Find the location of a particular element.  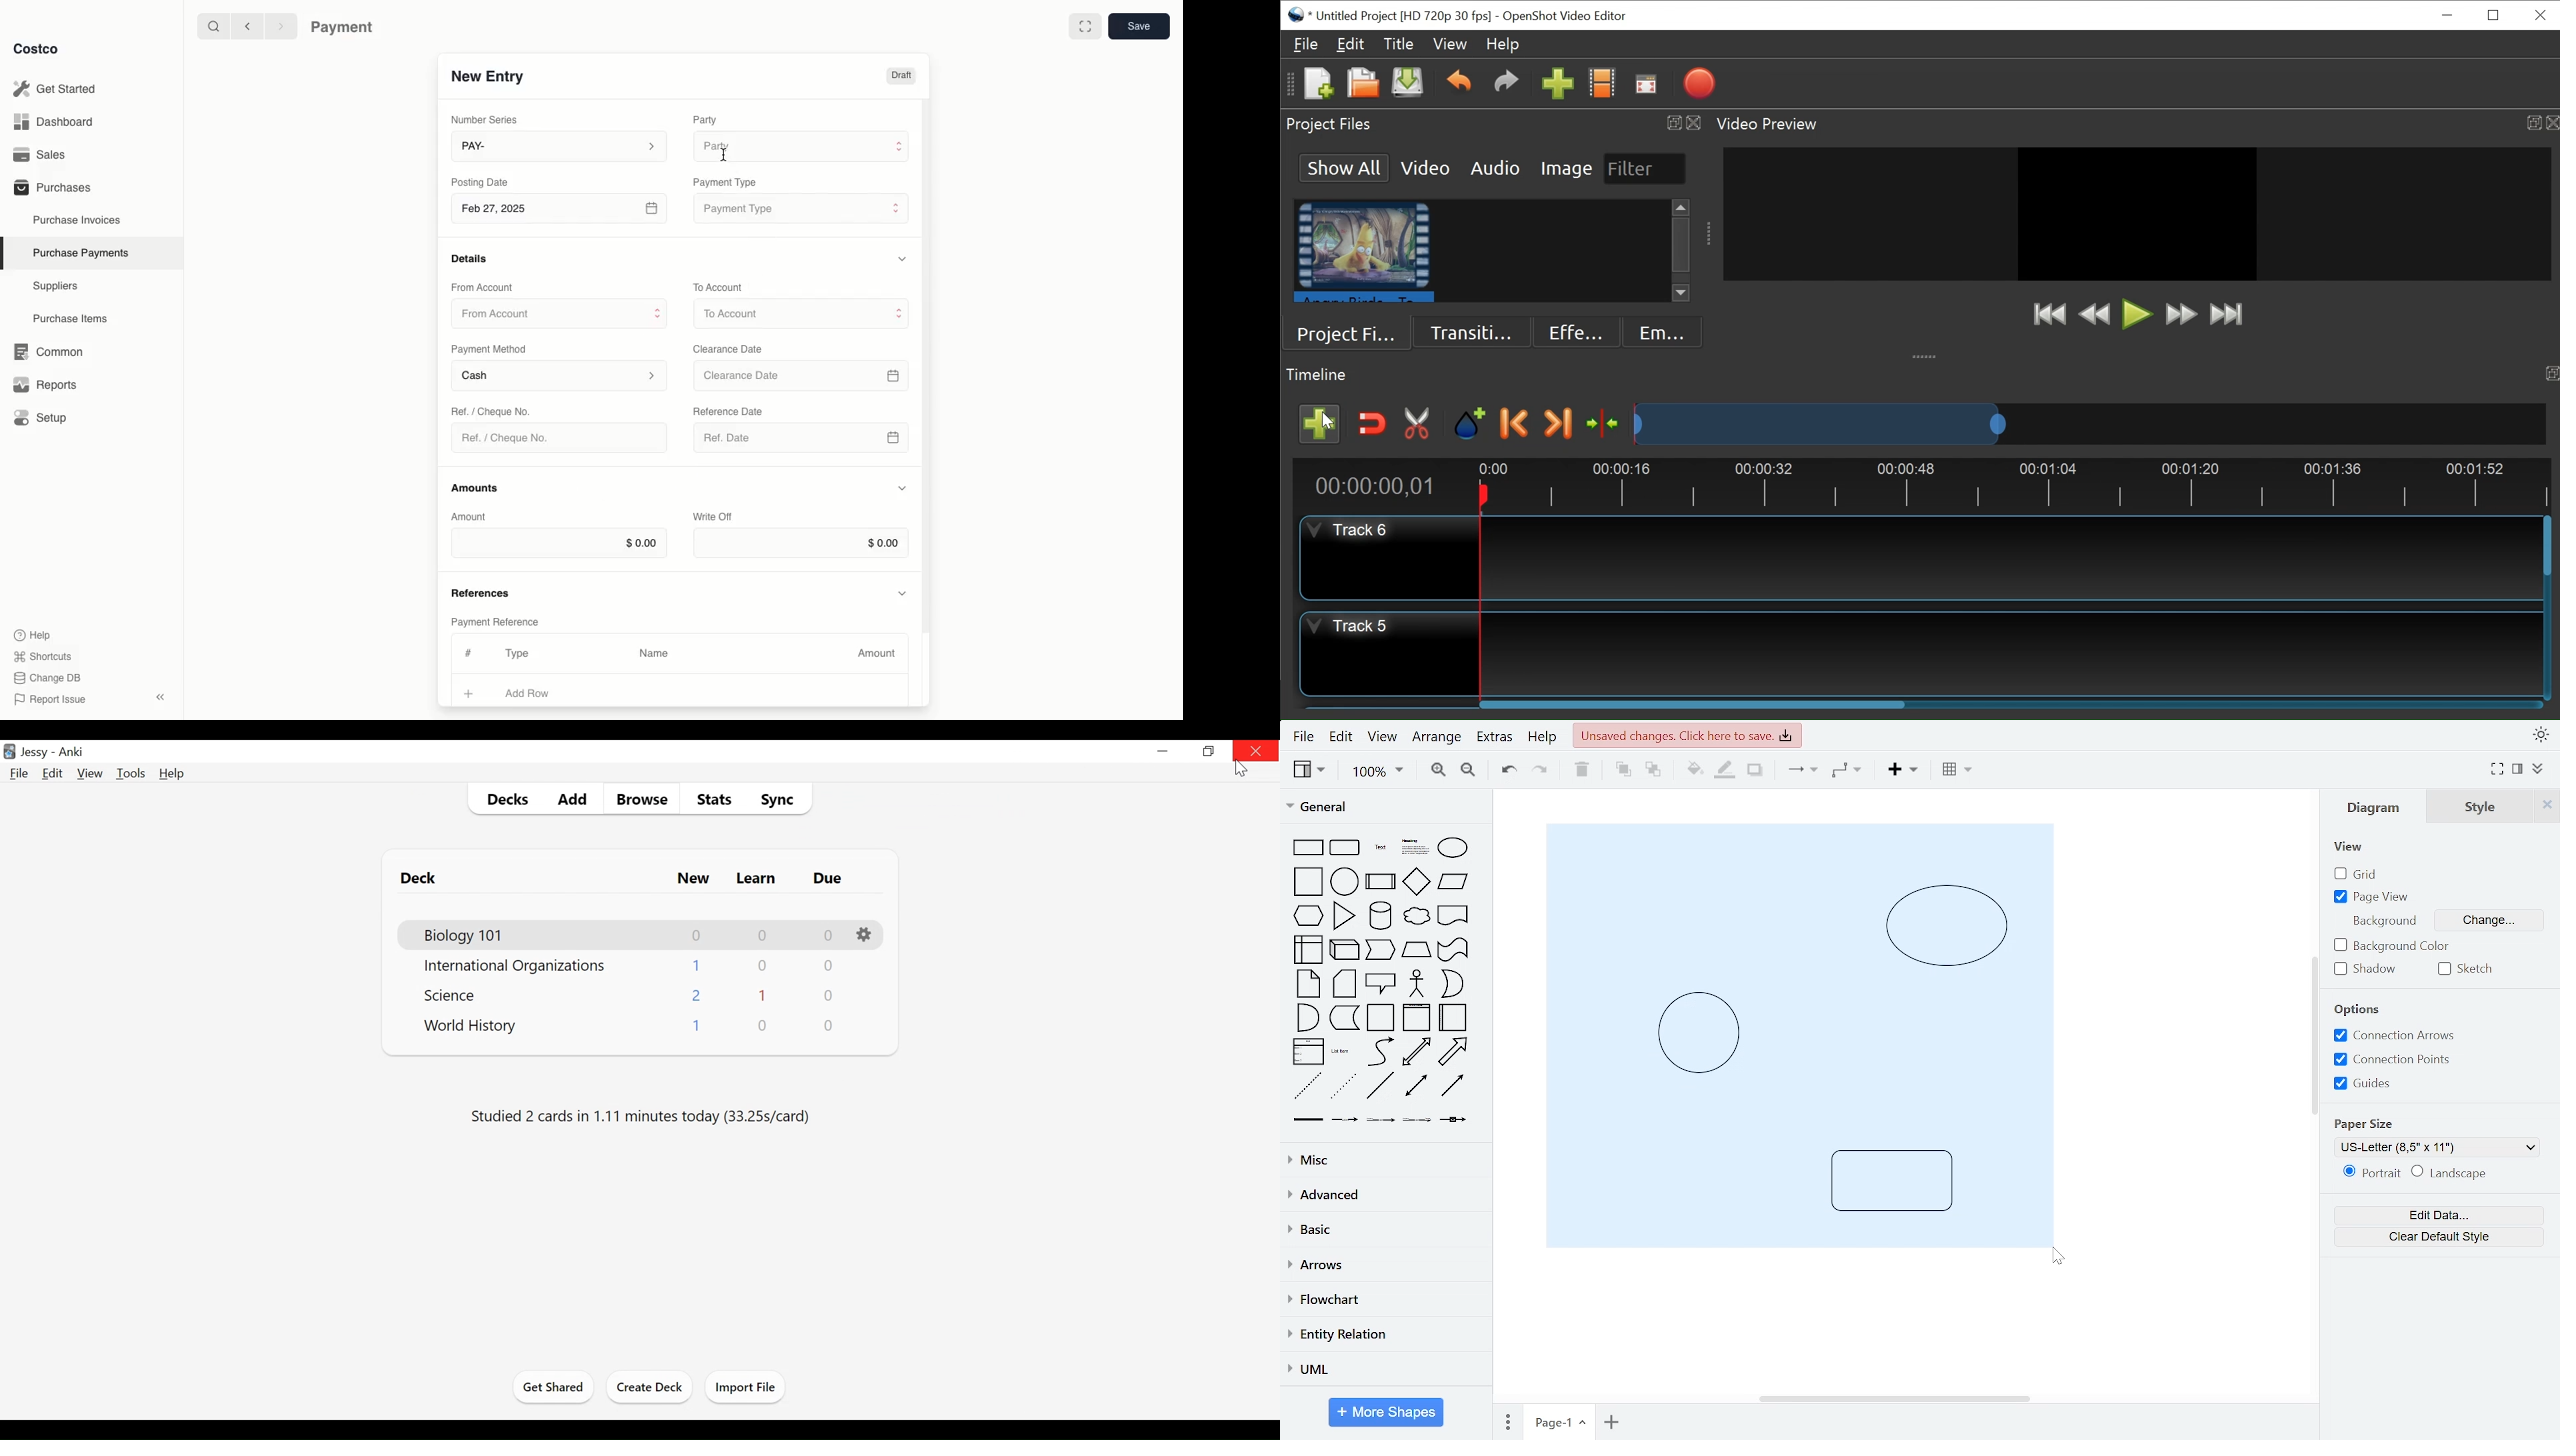

Amounts is located at coordinates (477, 487).